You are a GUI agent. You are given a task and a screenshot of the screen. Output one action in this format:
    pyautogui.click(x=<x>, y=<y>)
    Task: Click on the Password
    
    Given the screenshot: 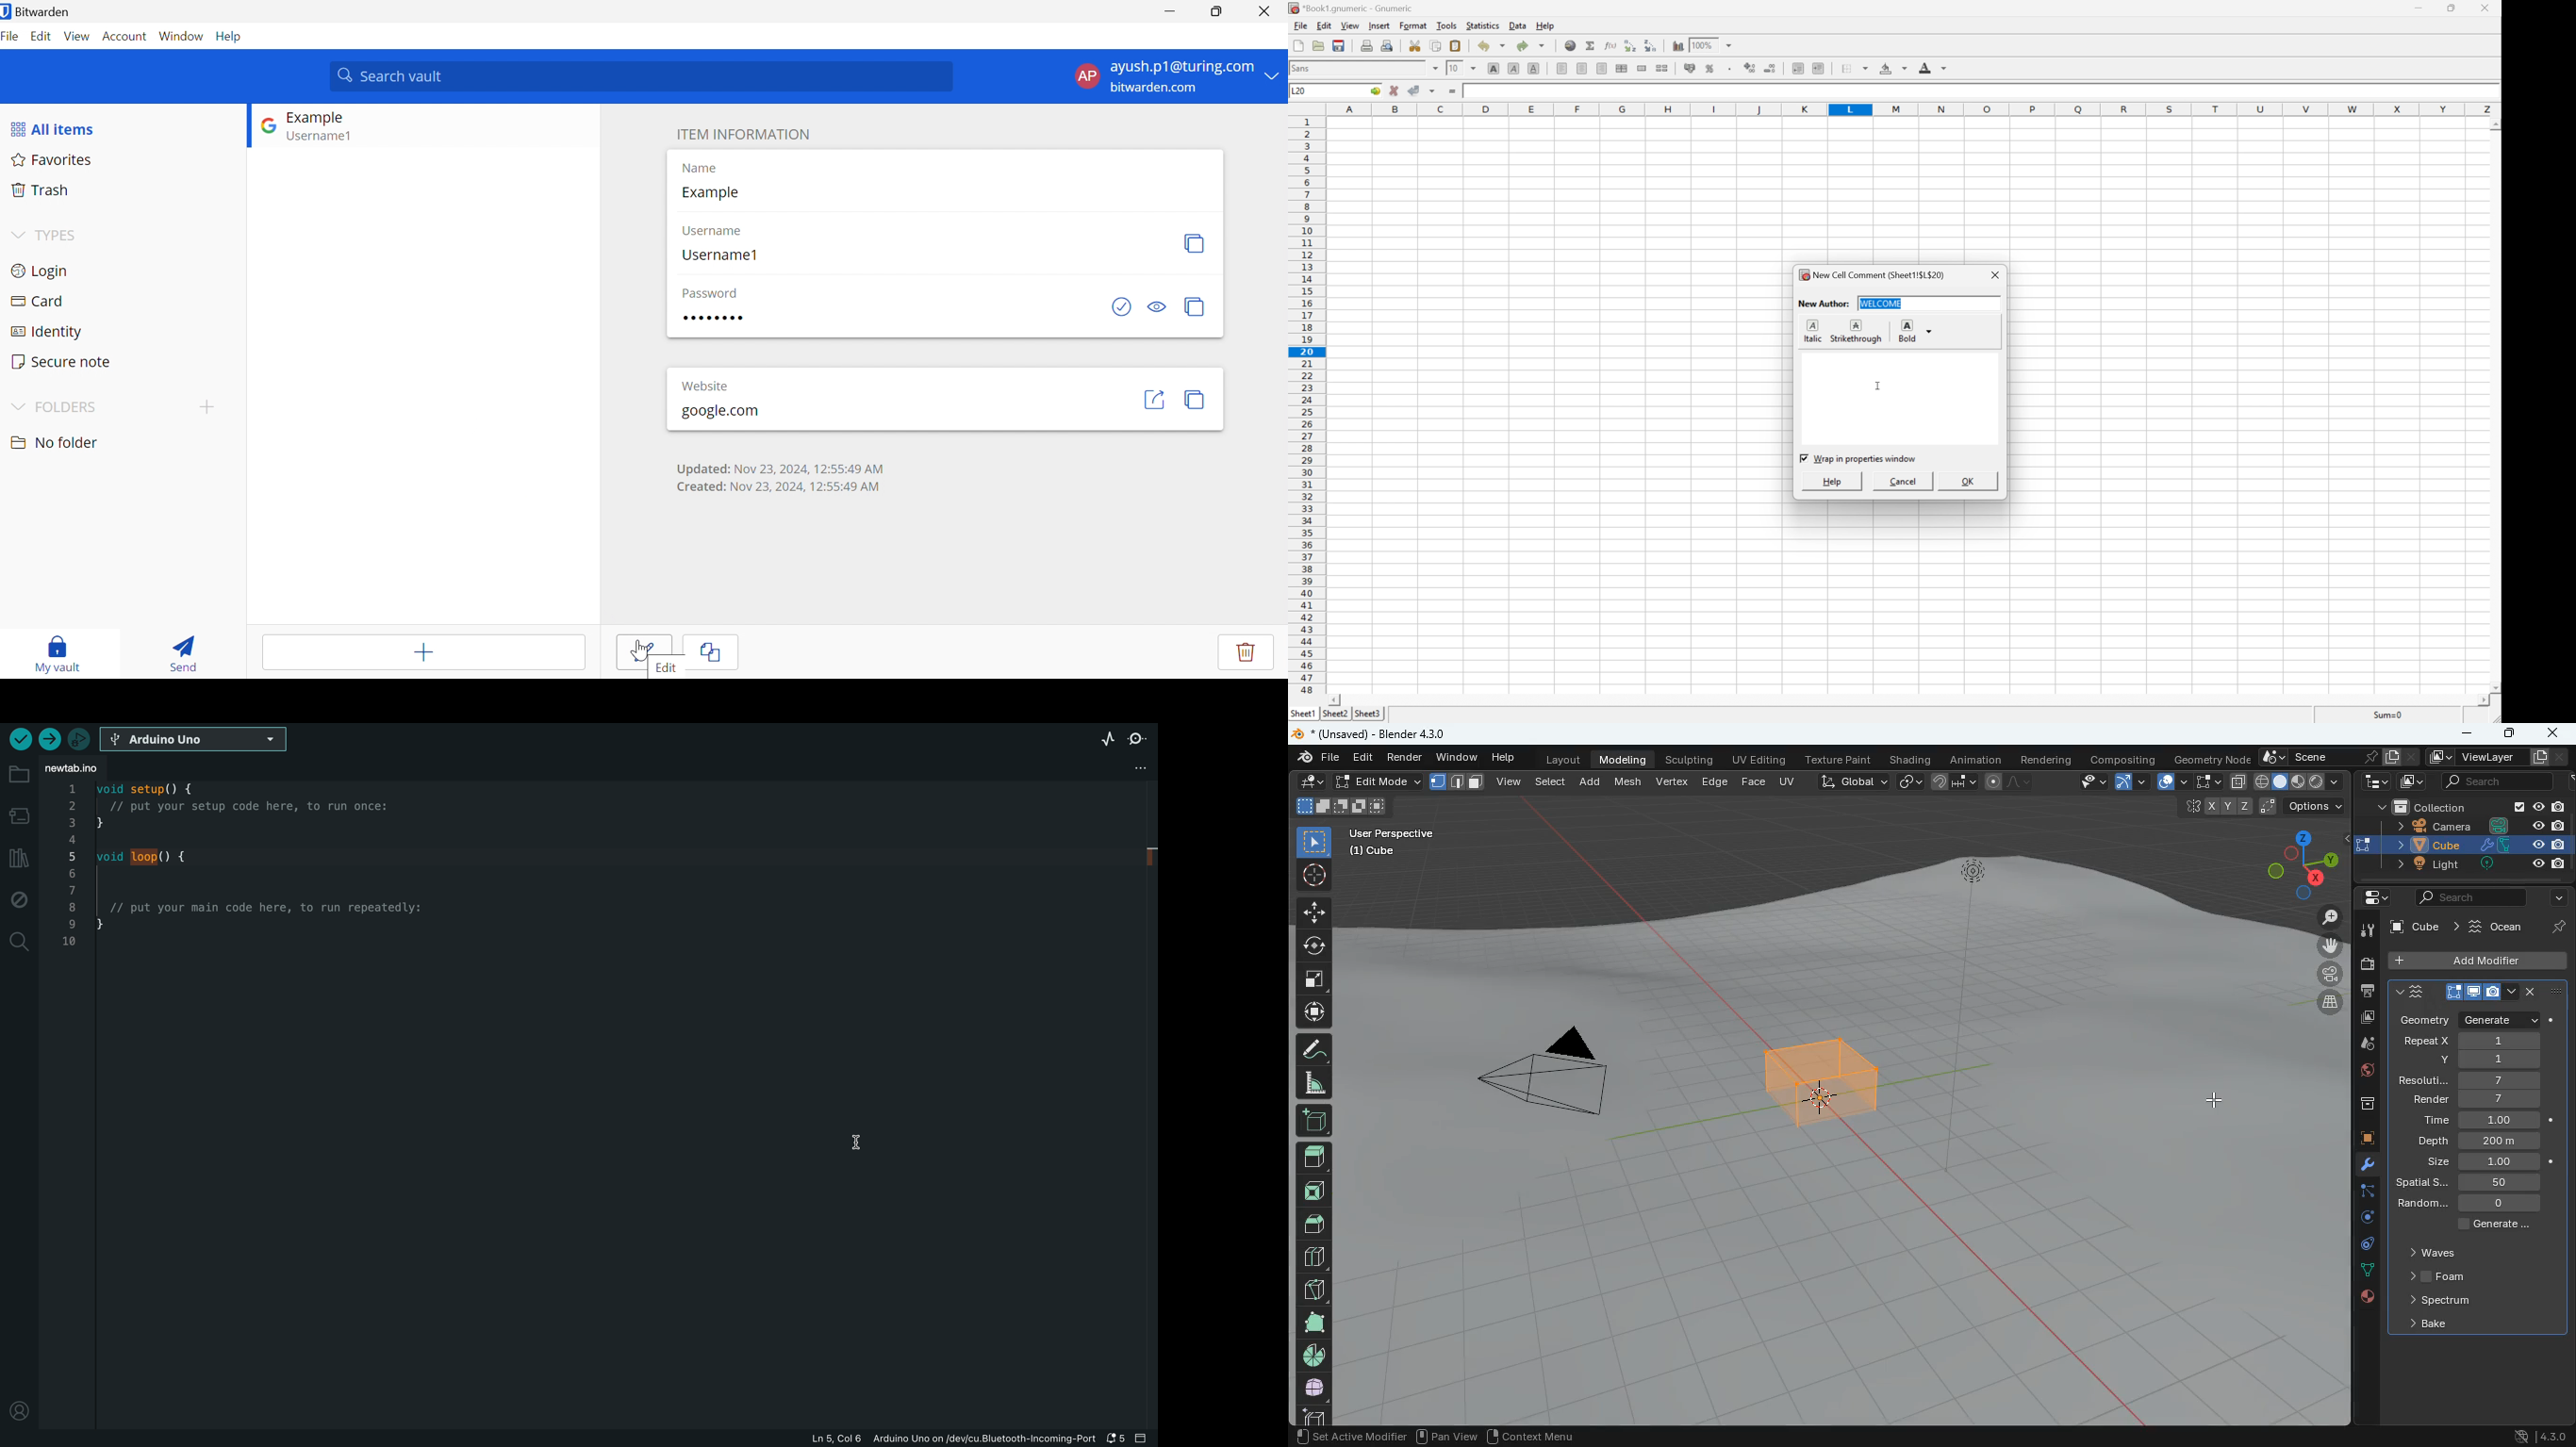 What is the action you would take?
    pyautogui.click(x=714, y=320)
    